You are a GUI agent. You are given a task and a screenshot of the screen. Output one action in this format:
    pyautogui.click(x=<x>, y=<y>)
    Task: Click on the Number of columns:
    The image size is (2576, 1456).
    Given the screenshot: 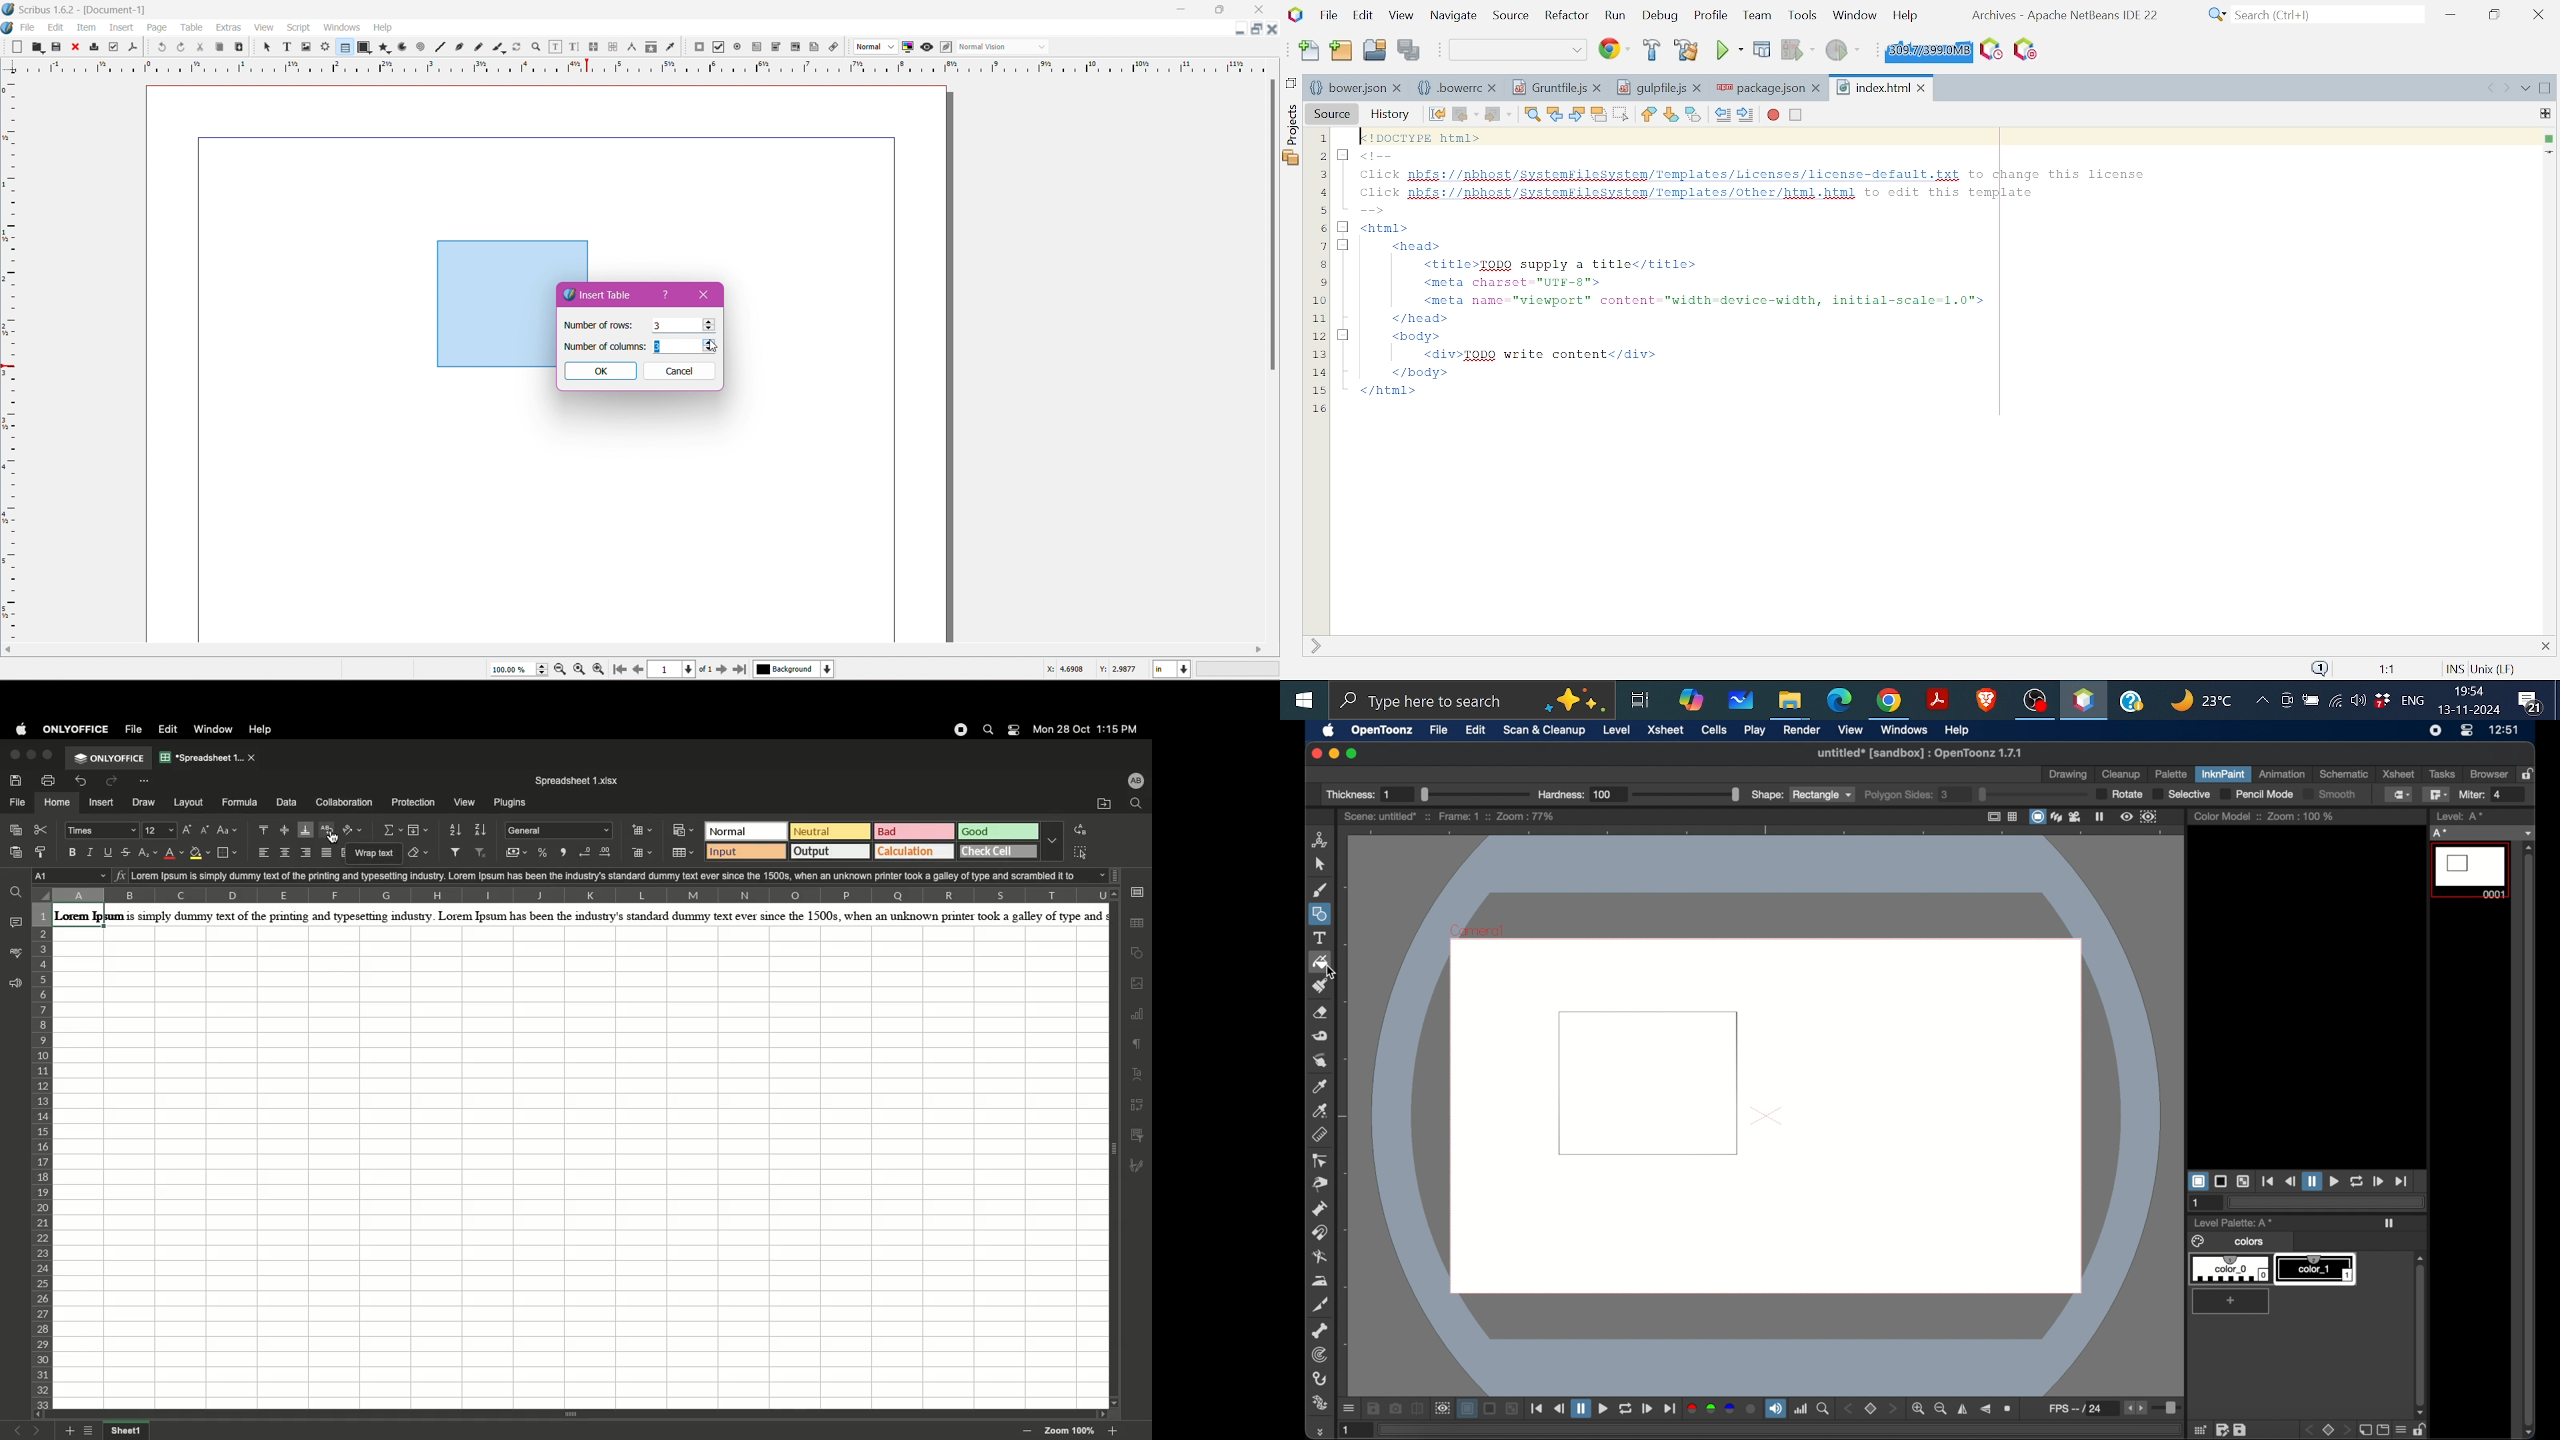 What is the action you would take?
    pyautogui.click(x=604, y=346)
    